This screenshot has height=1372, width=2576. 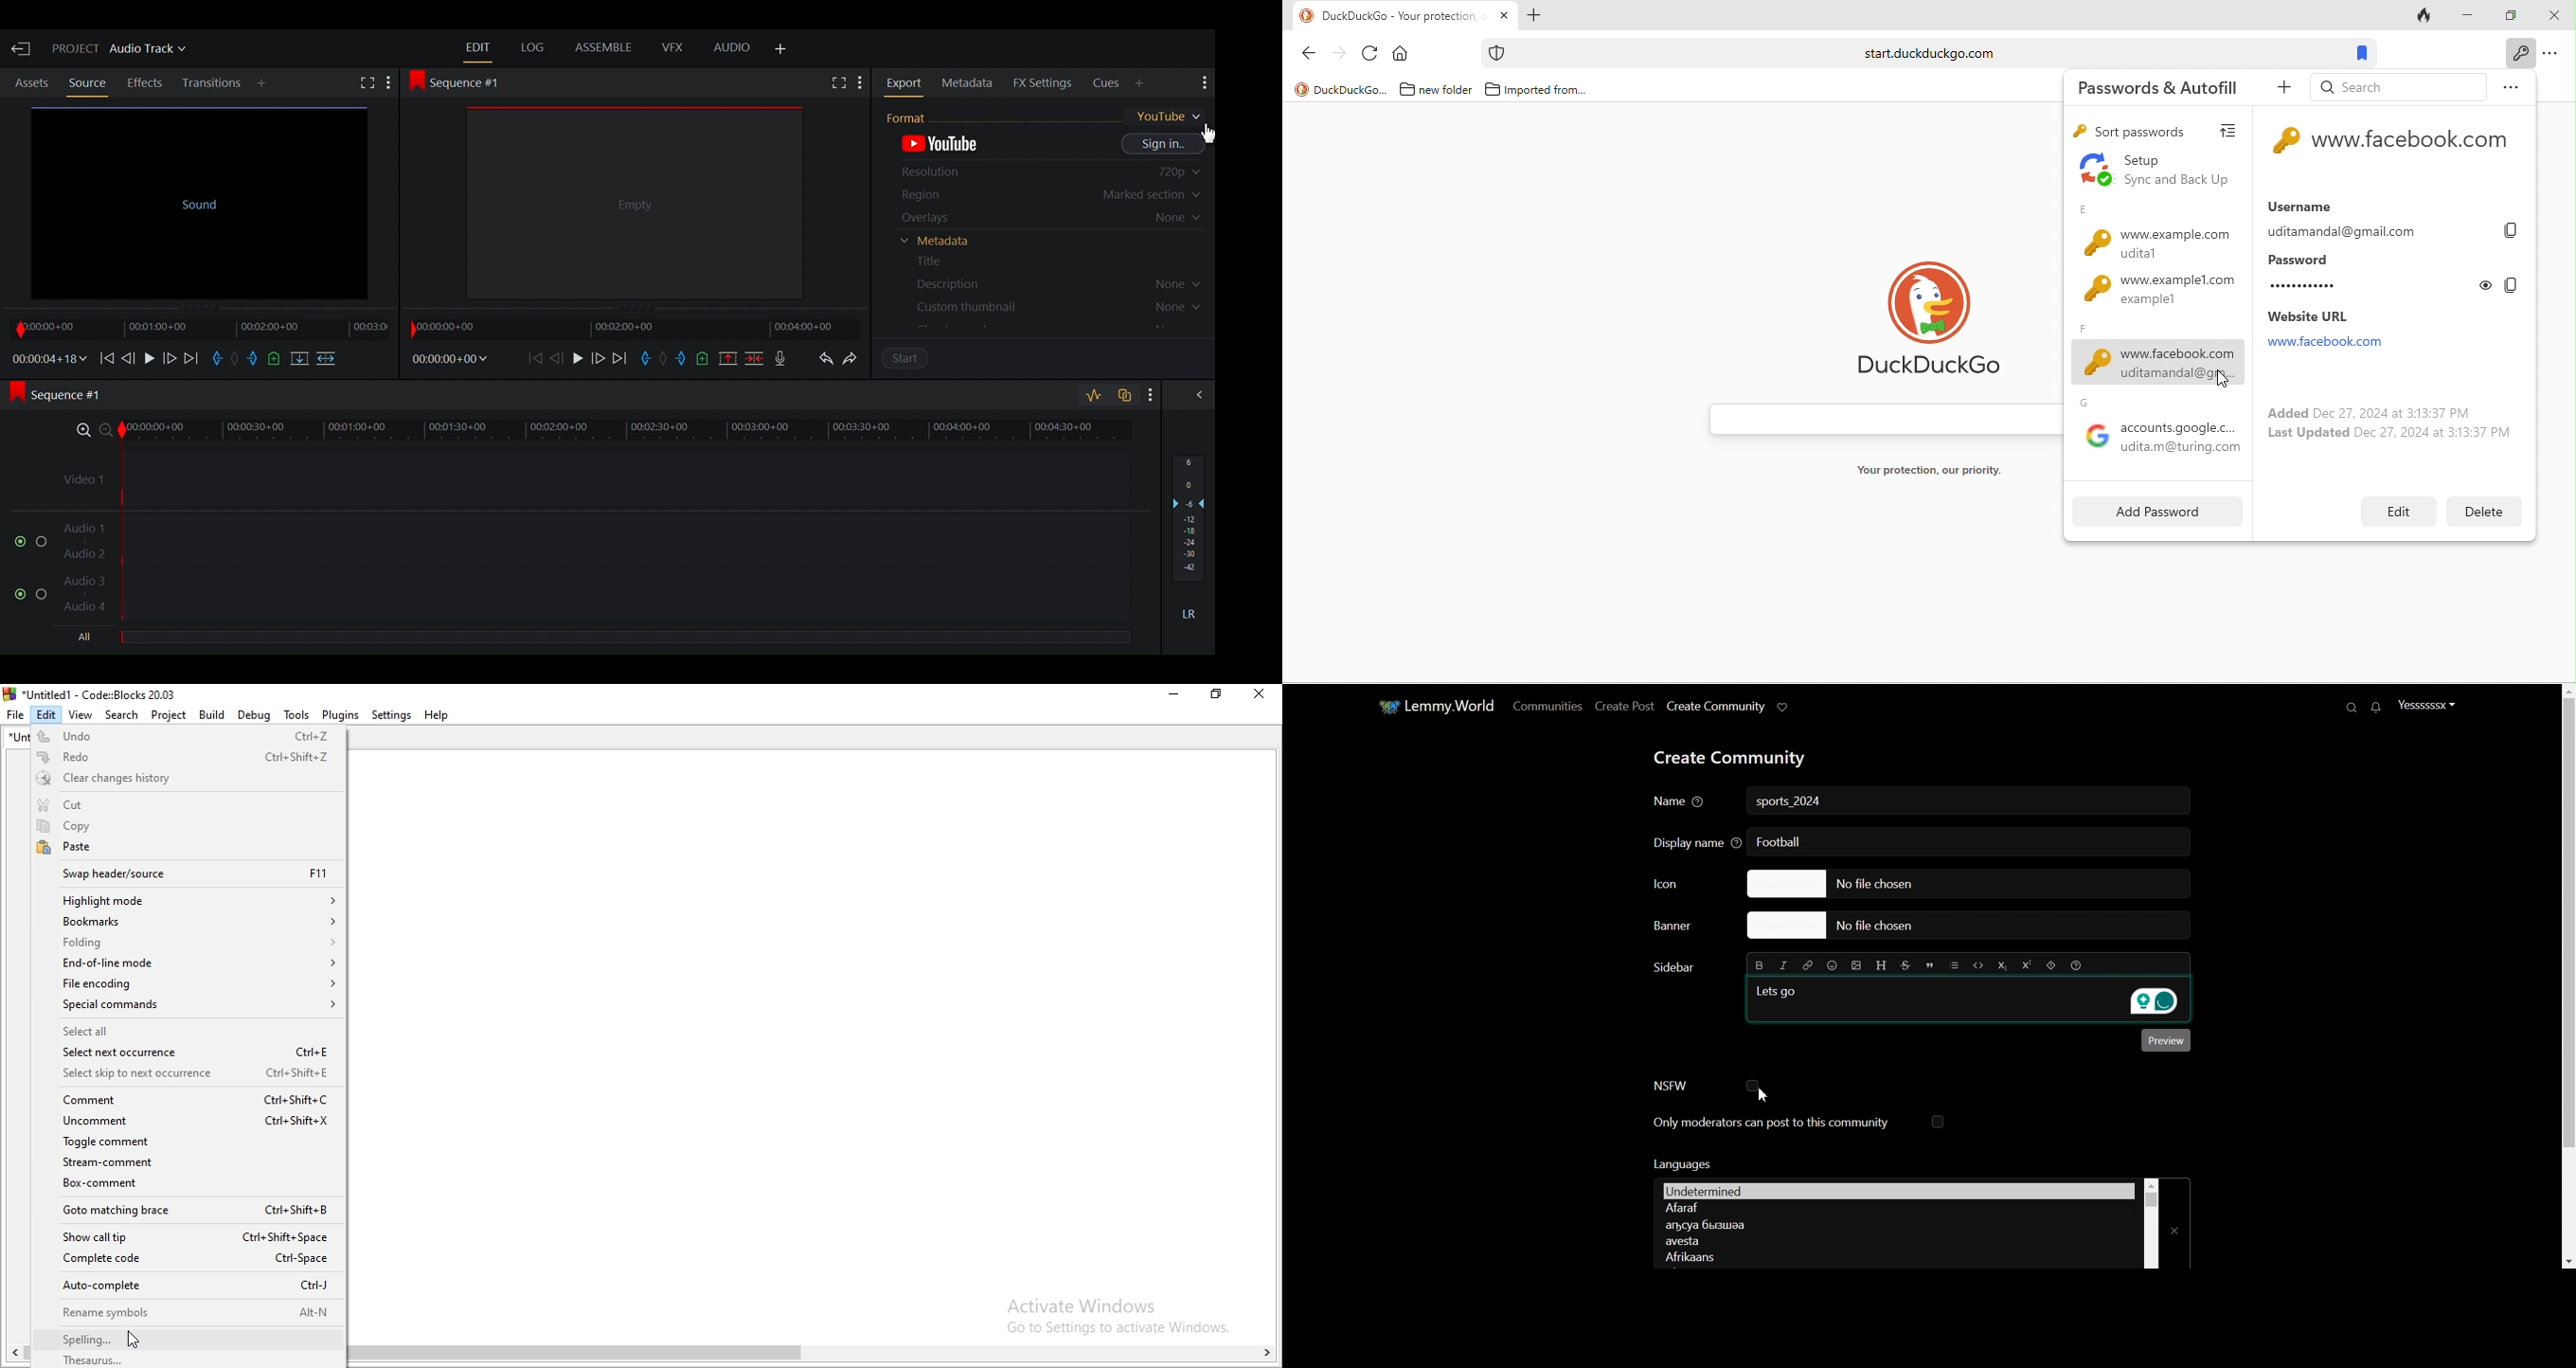 What do you see at coordinates (478, 47) in the screenshot?
I see `Edit` at bounding box center [478, 47].